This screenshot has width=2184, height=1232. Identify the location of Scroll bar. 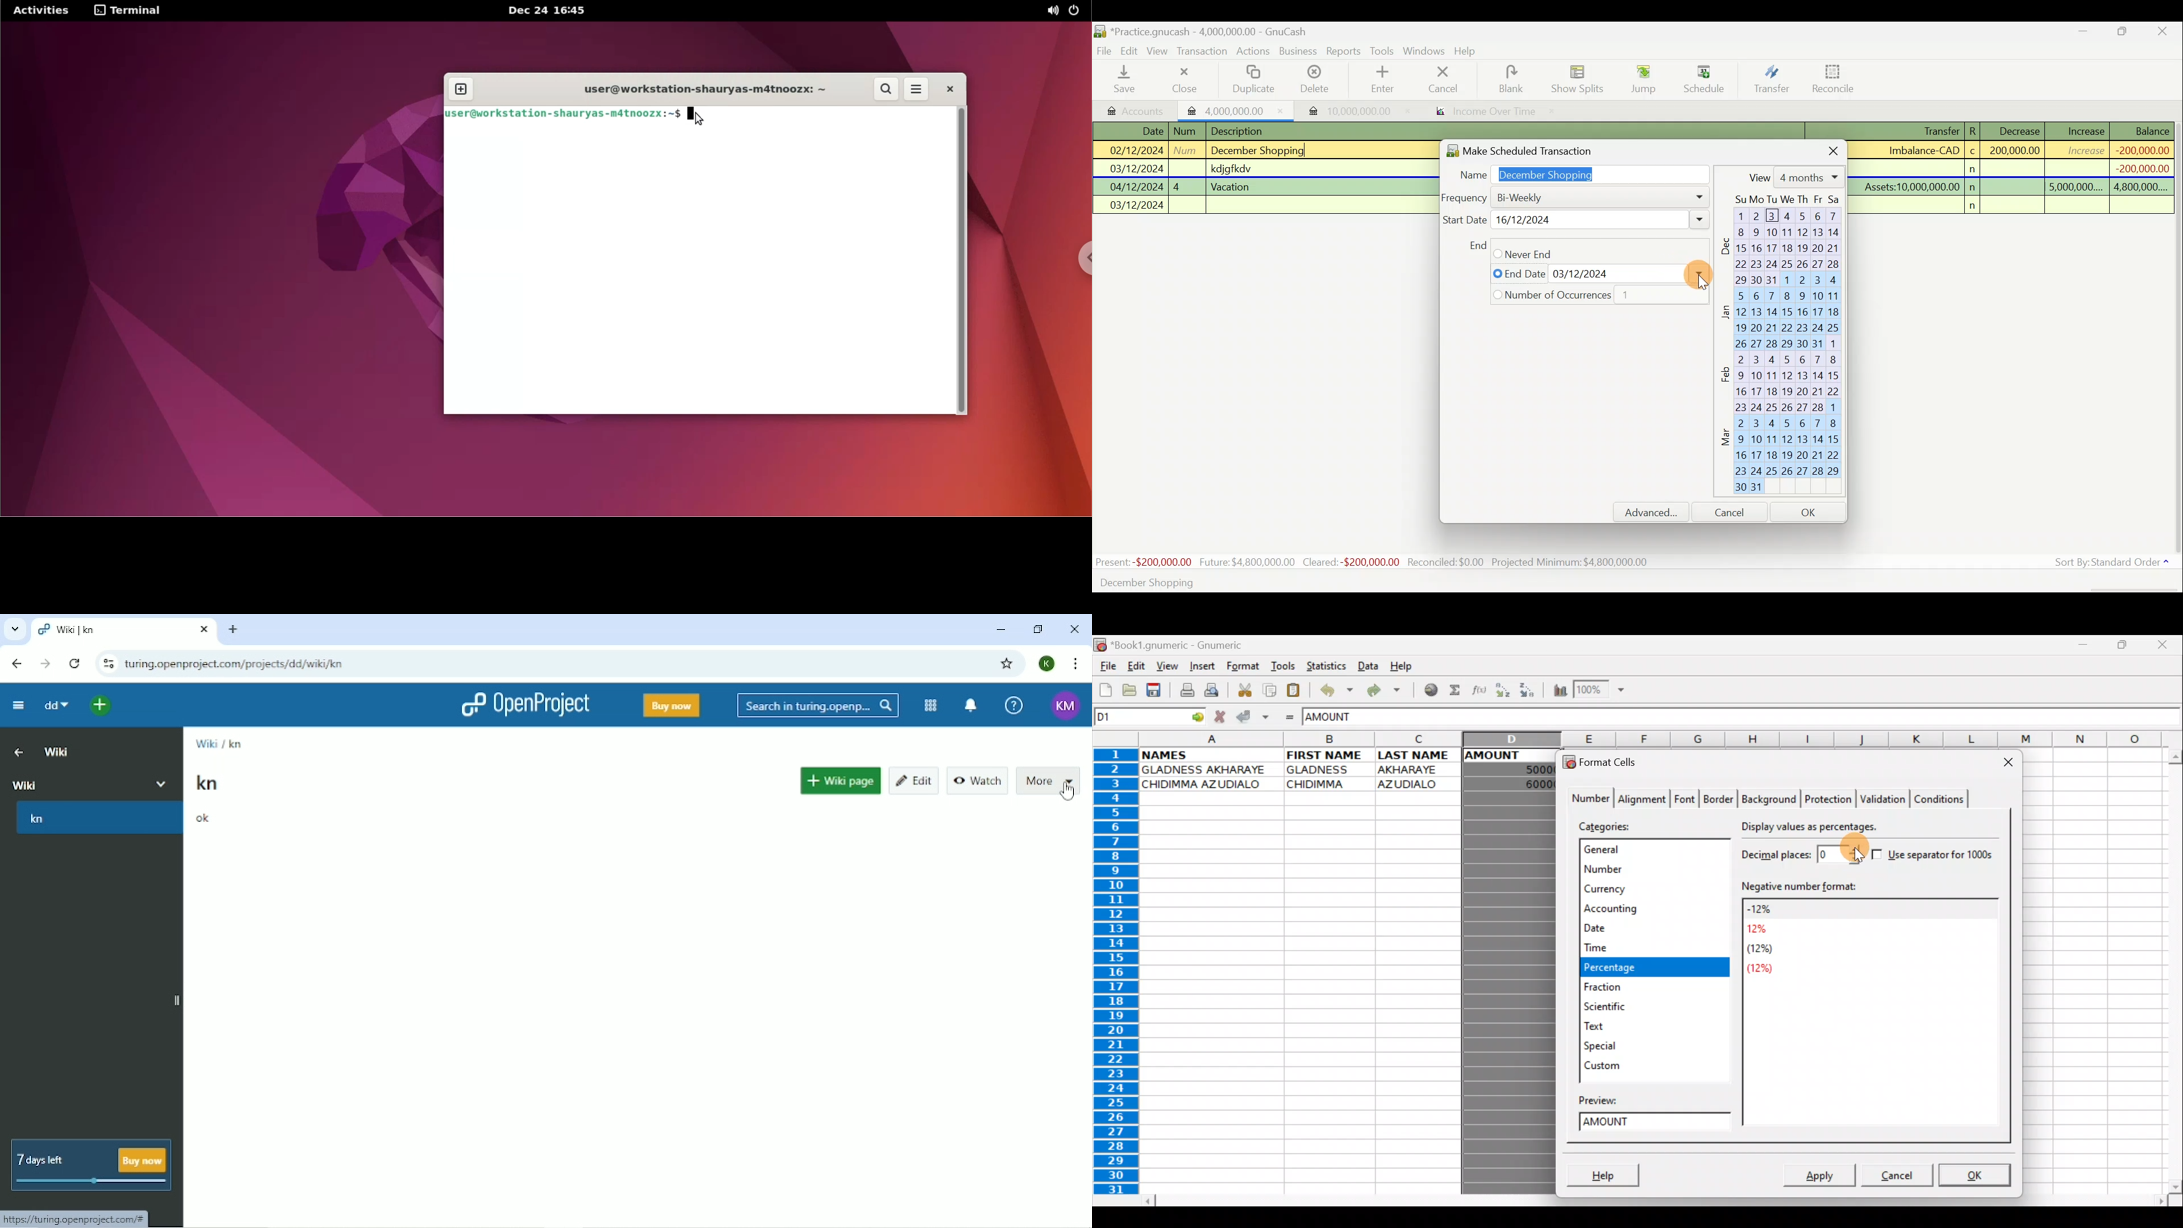
(1651, 1198).